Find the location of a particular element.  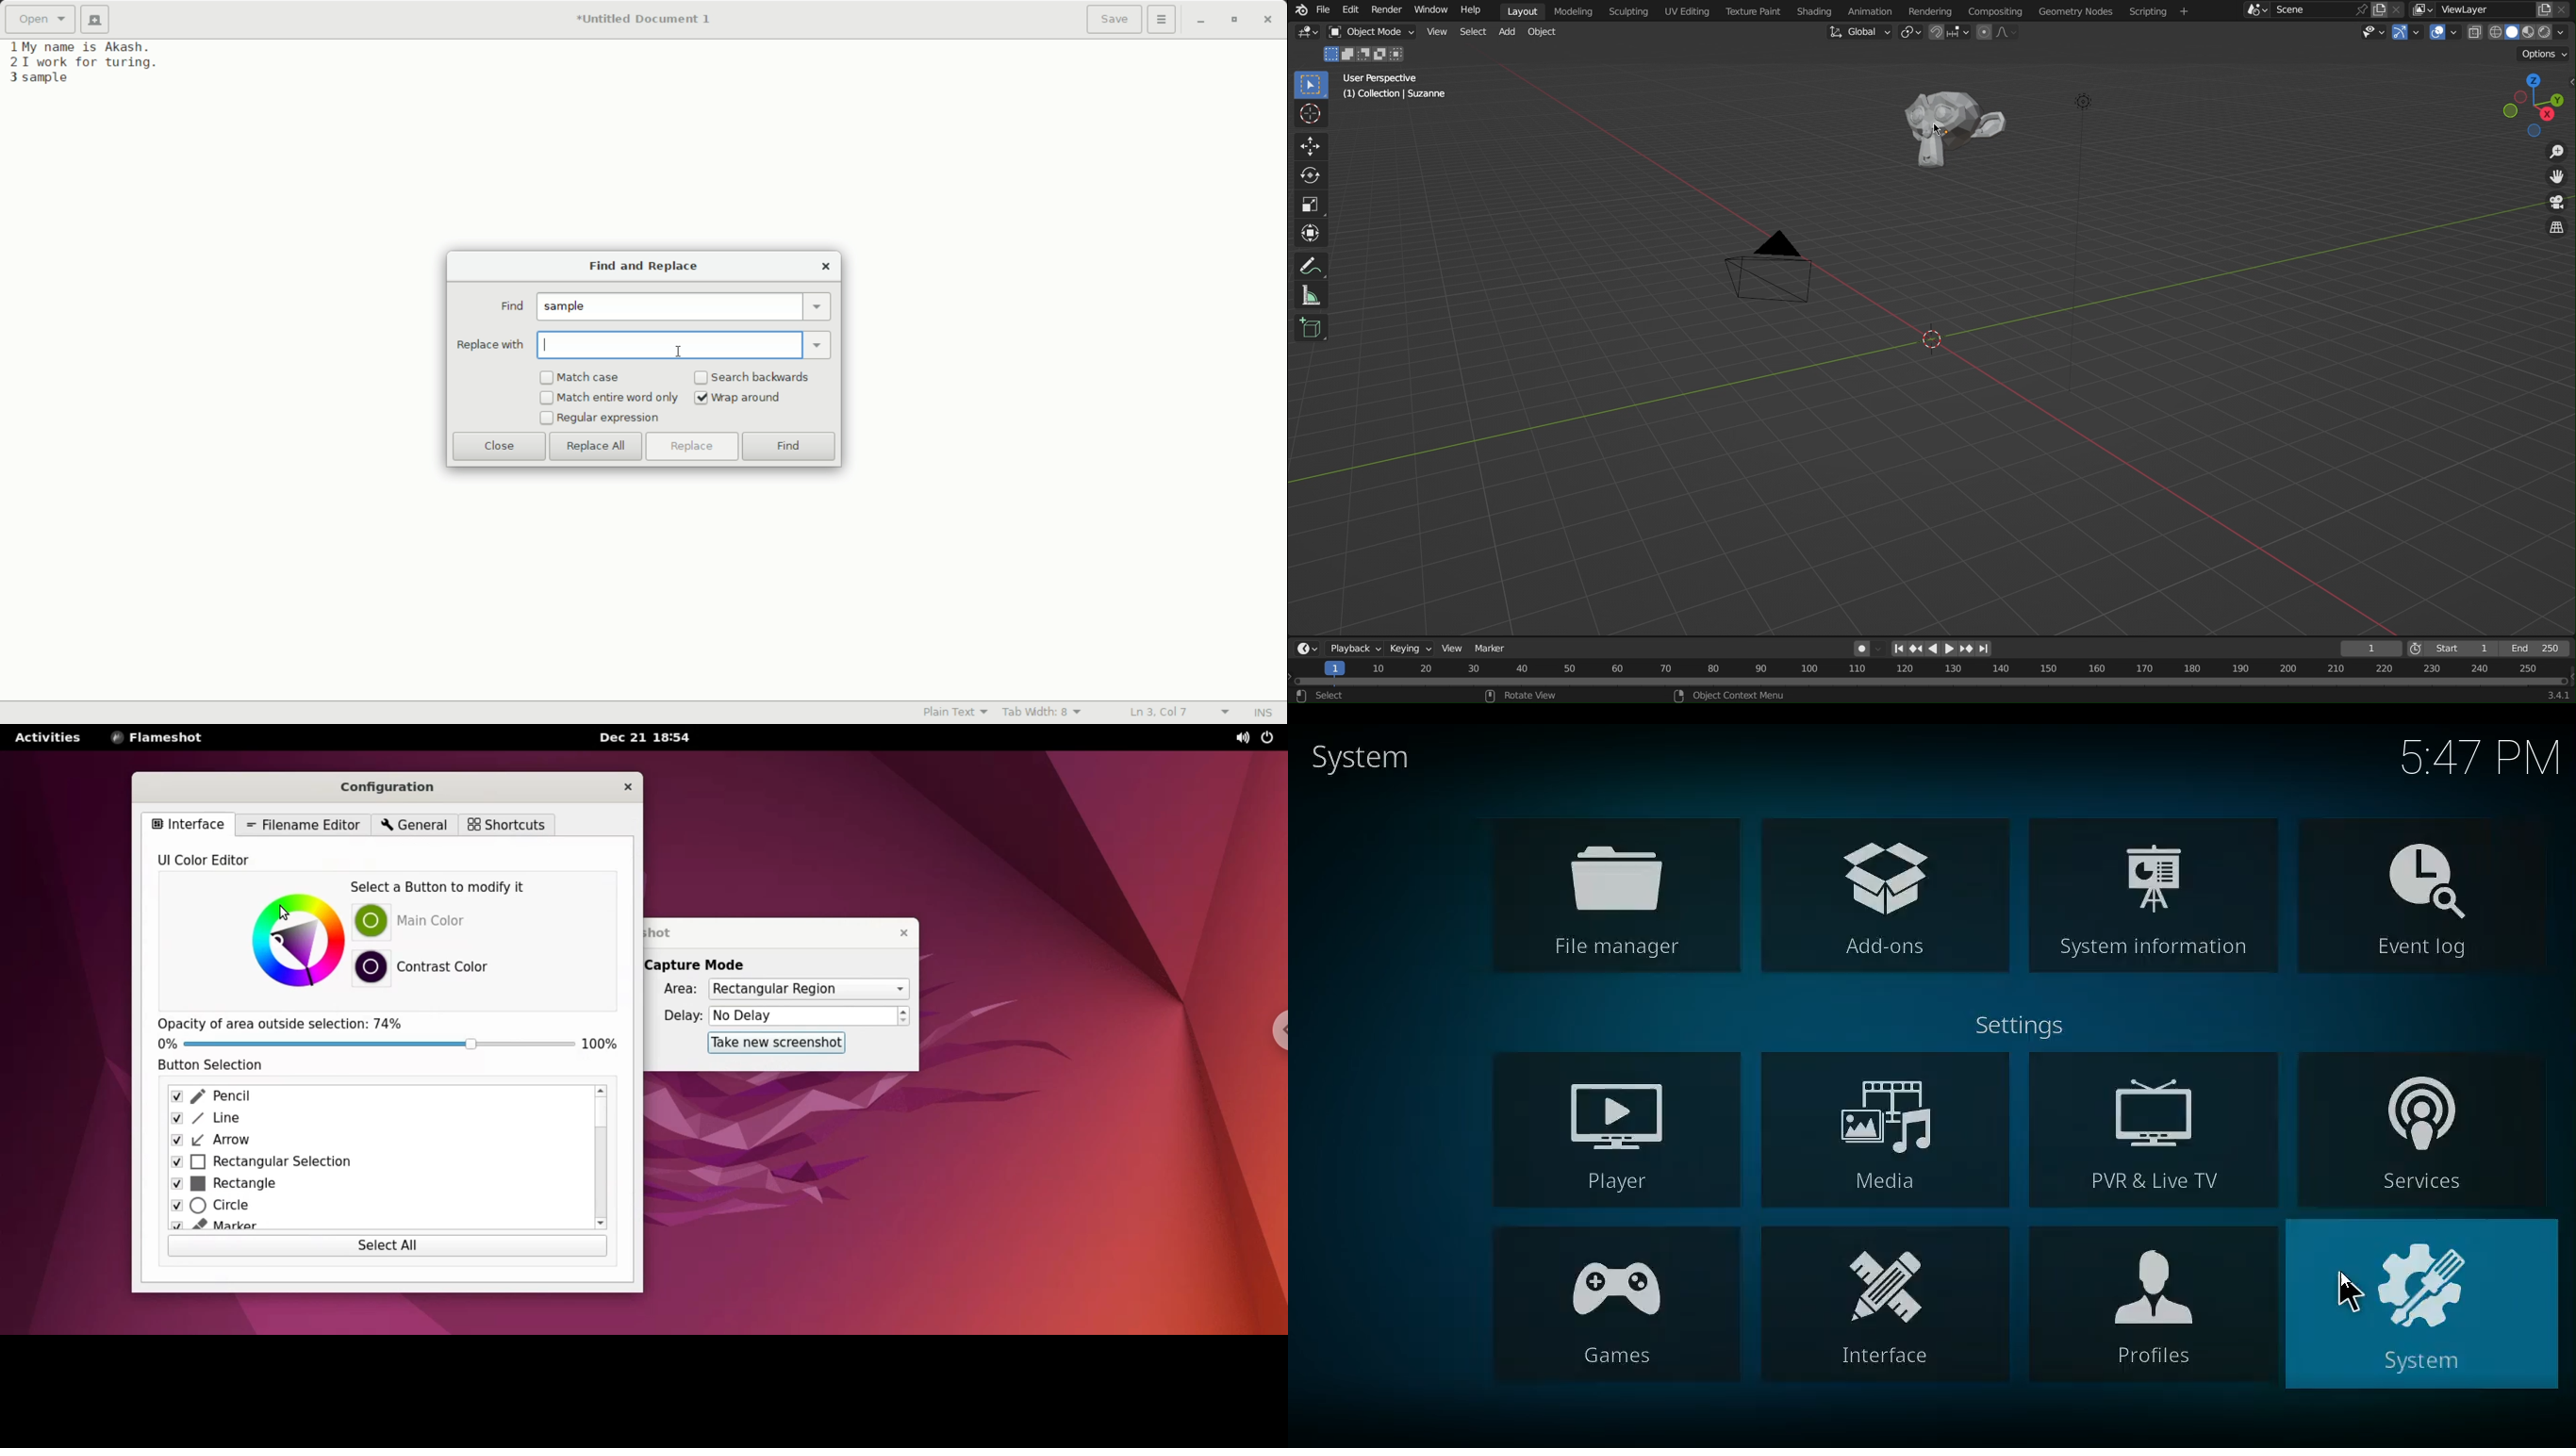

Add Cube is located at coordinates (1309, 328).